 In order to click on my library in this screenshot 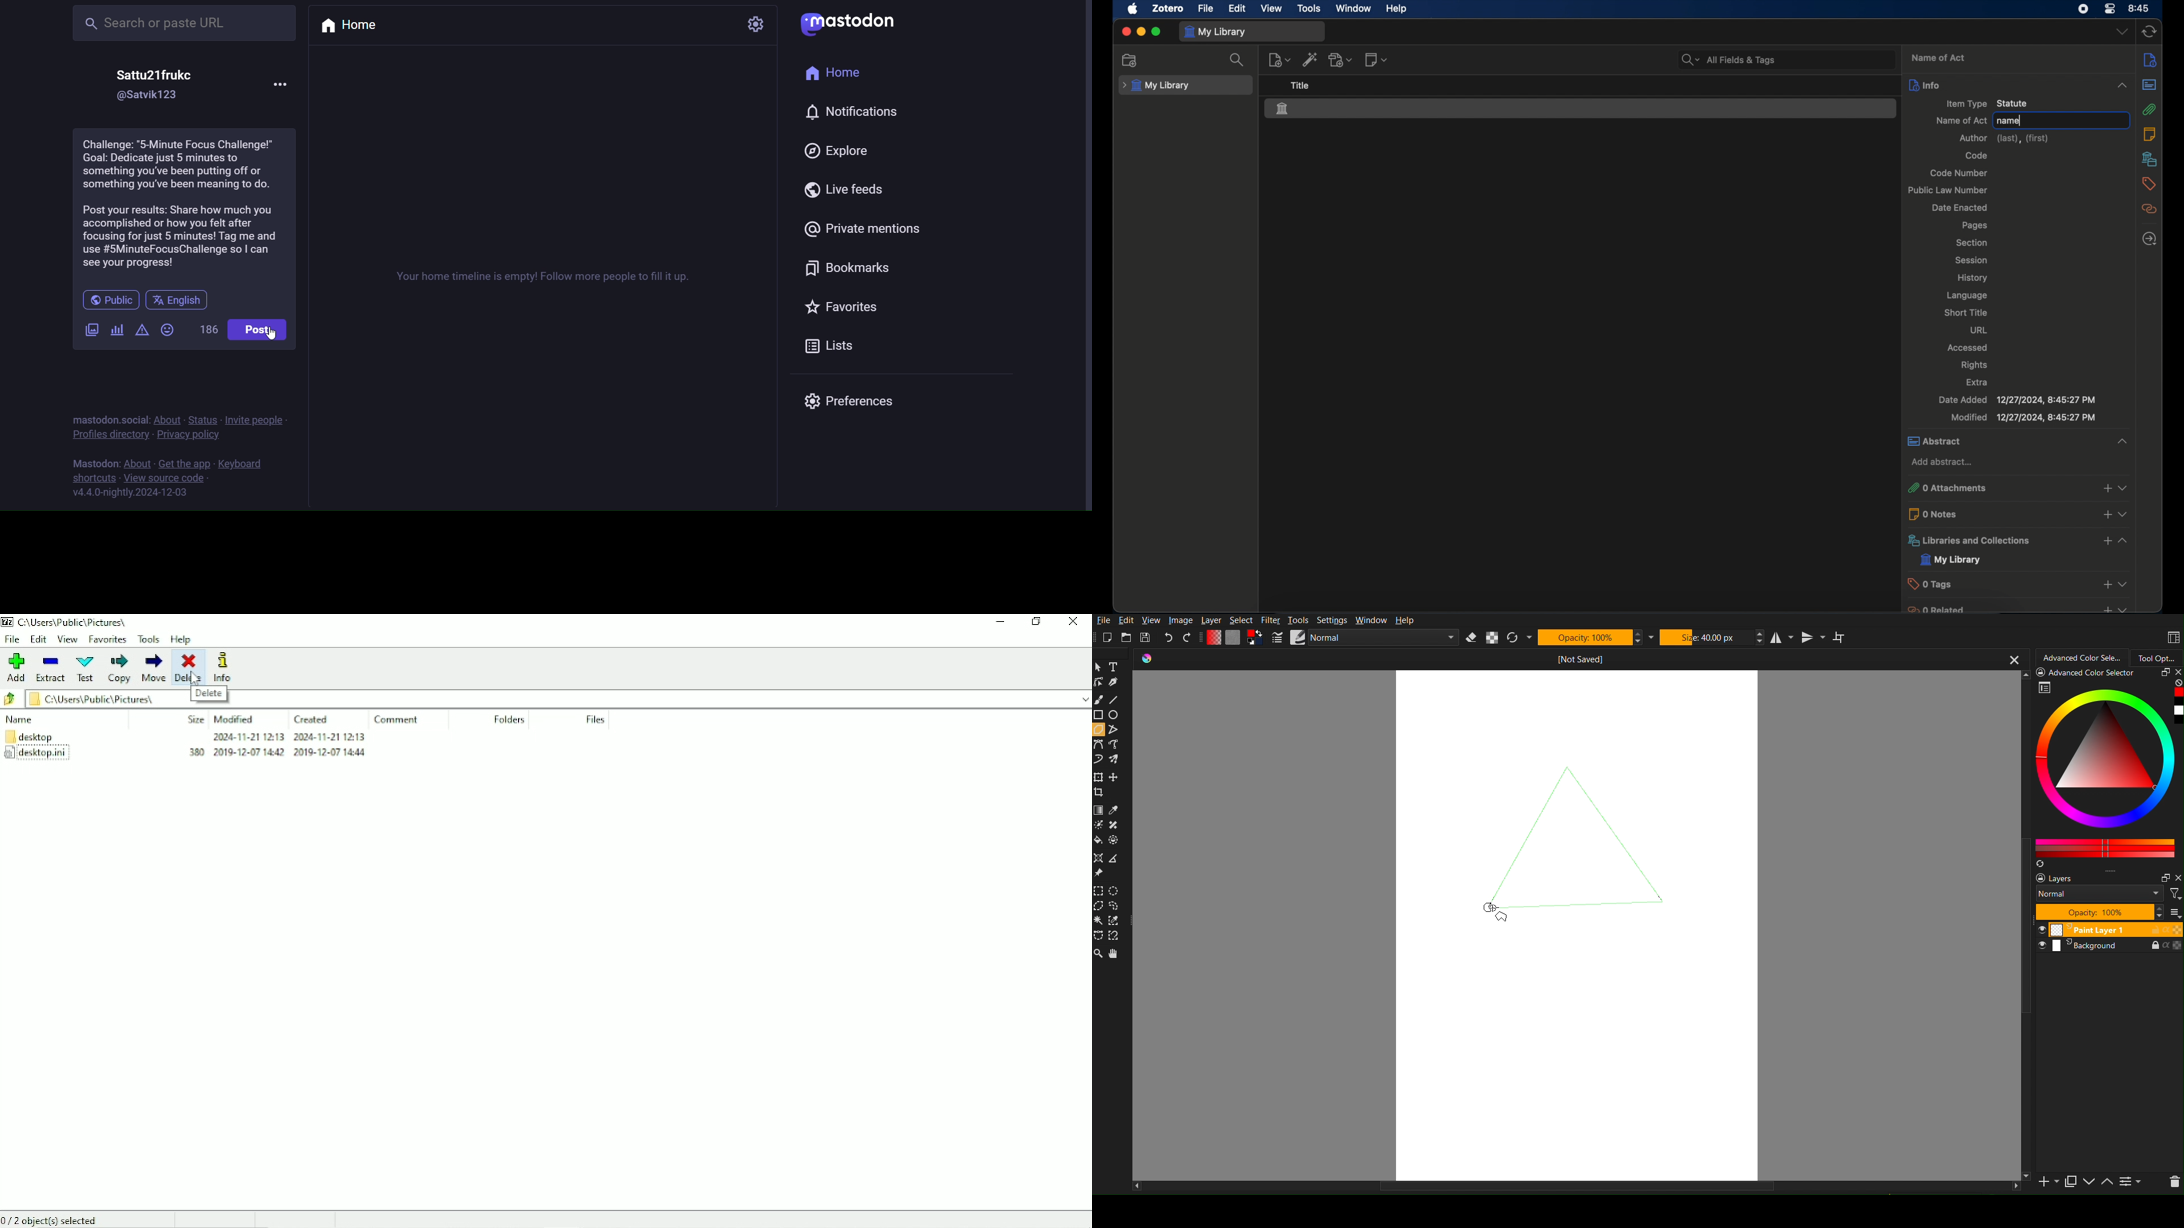, I will do `click(1951, 560)`.